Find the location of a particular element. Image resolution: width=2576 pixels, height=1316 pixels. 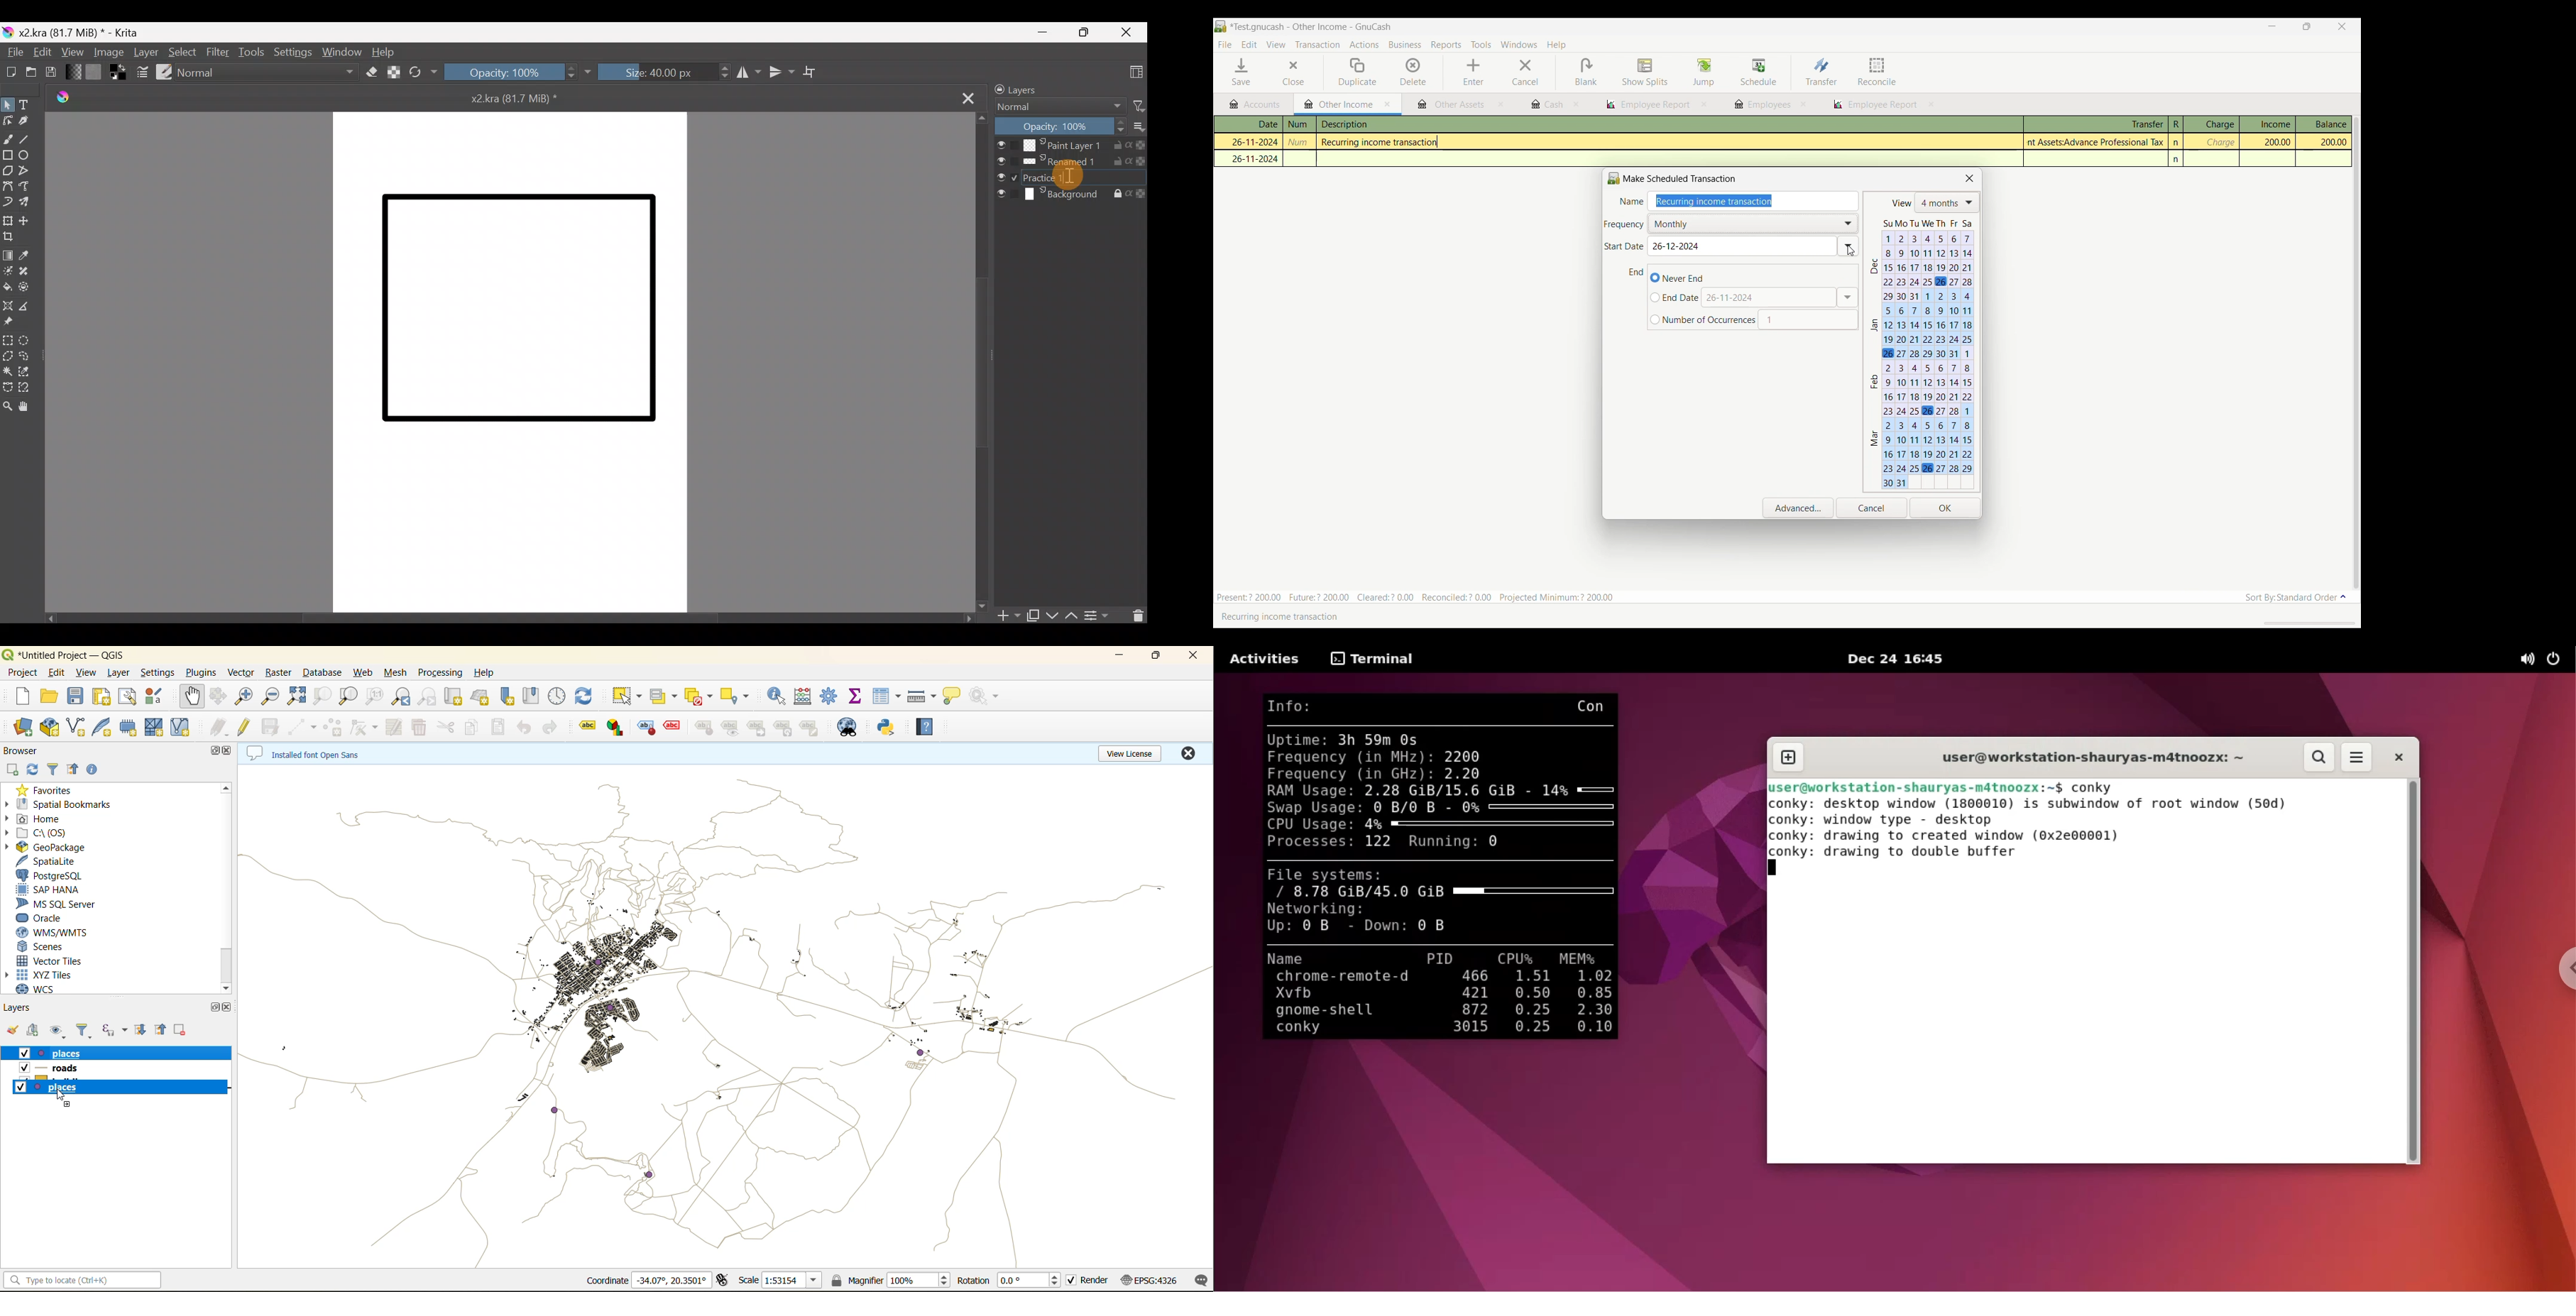

layers is located at coordinates (723, 1013).